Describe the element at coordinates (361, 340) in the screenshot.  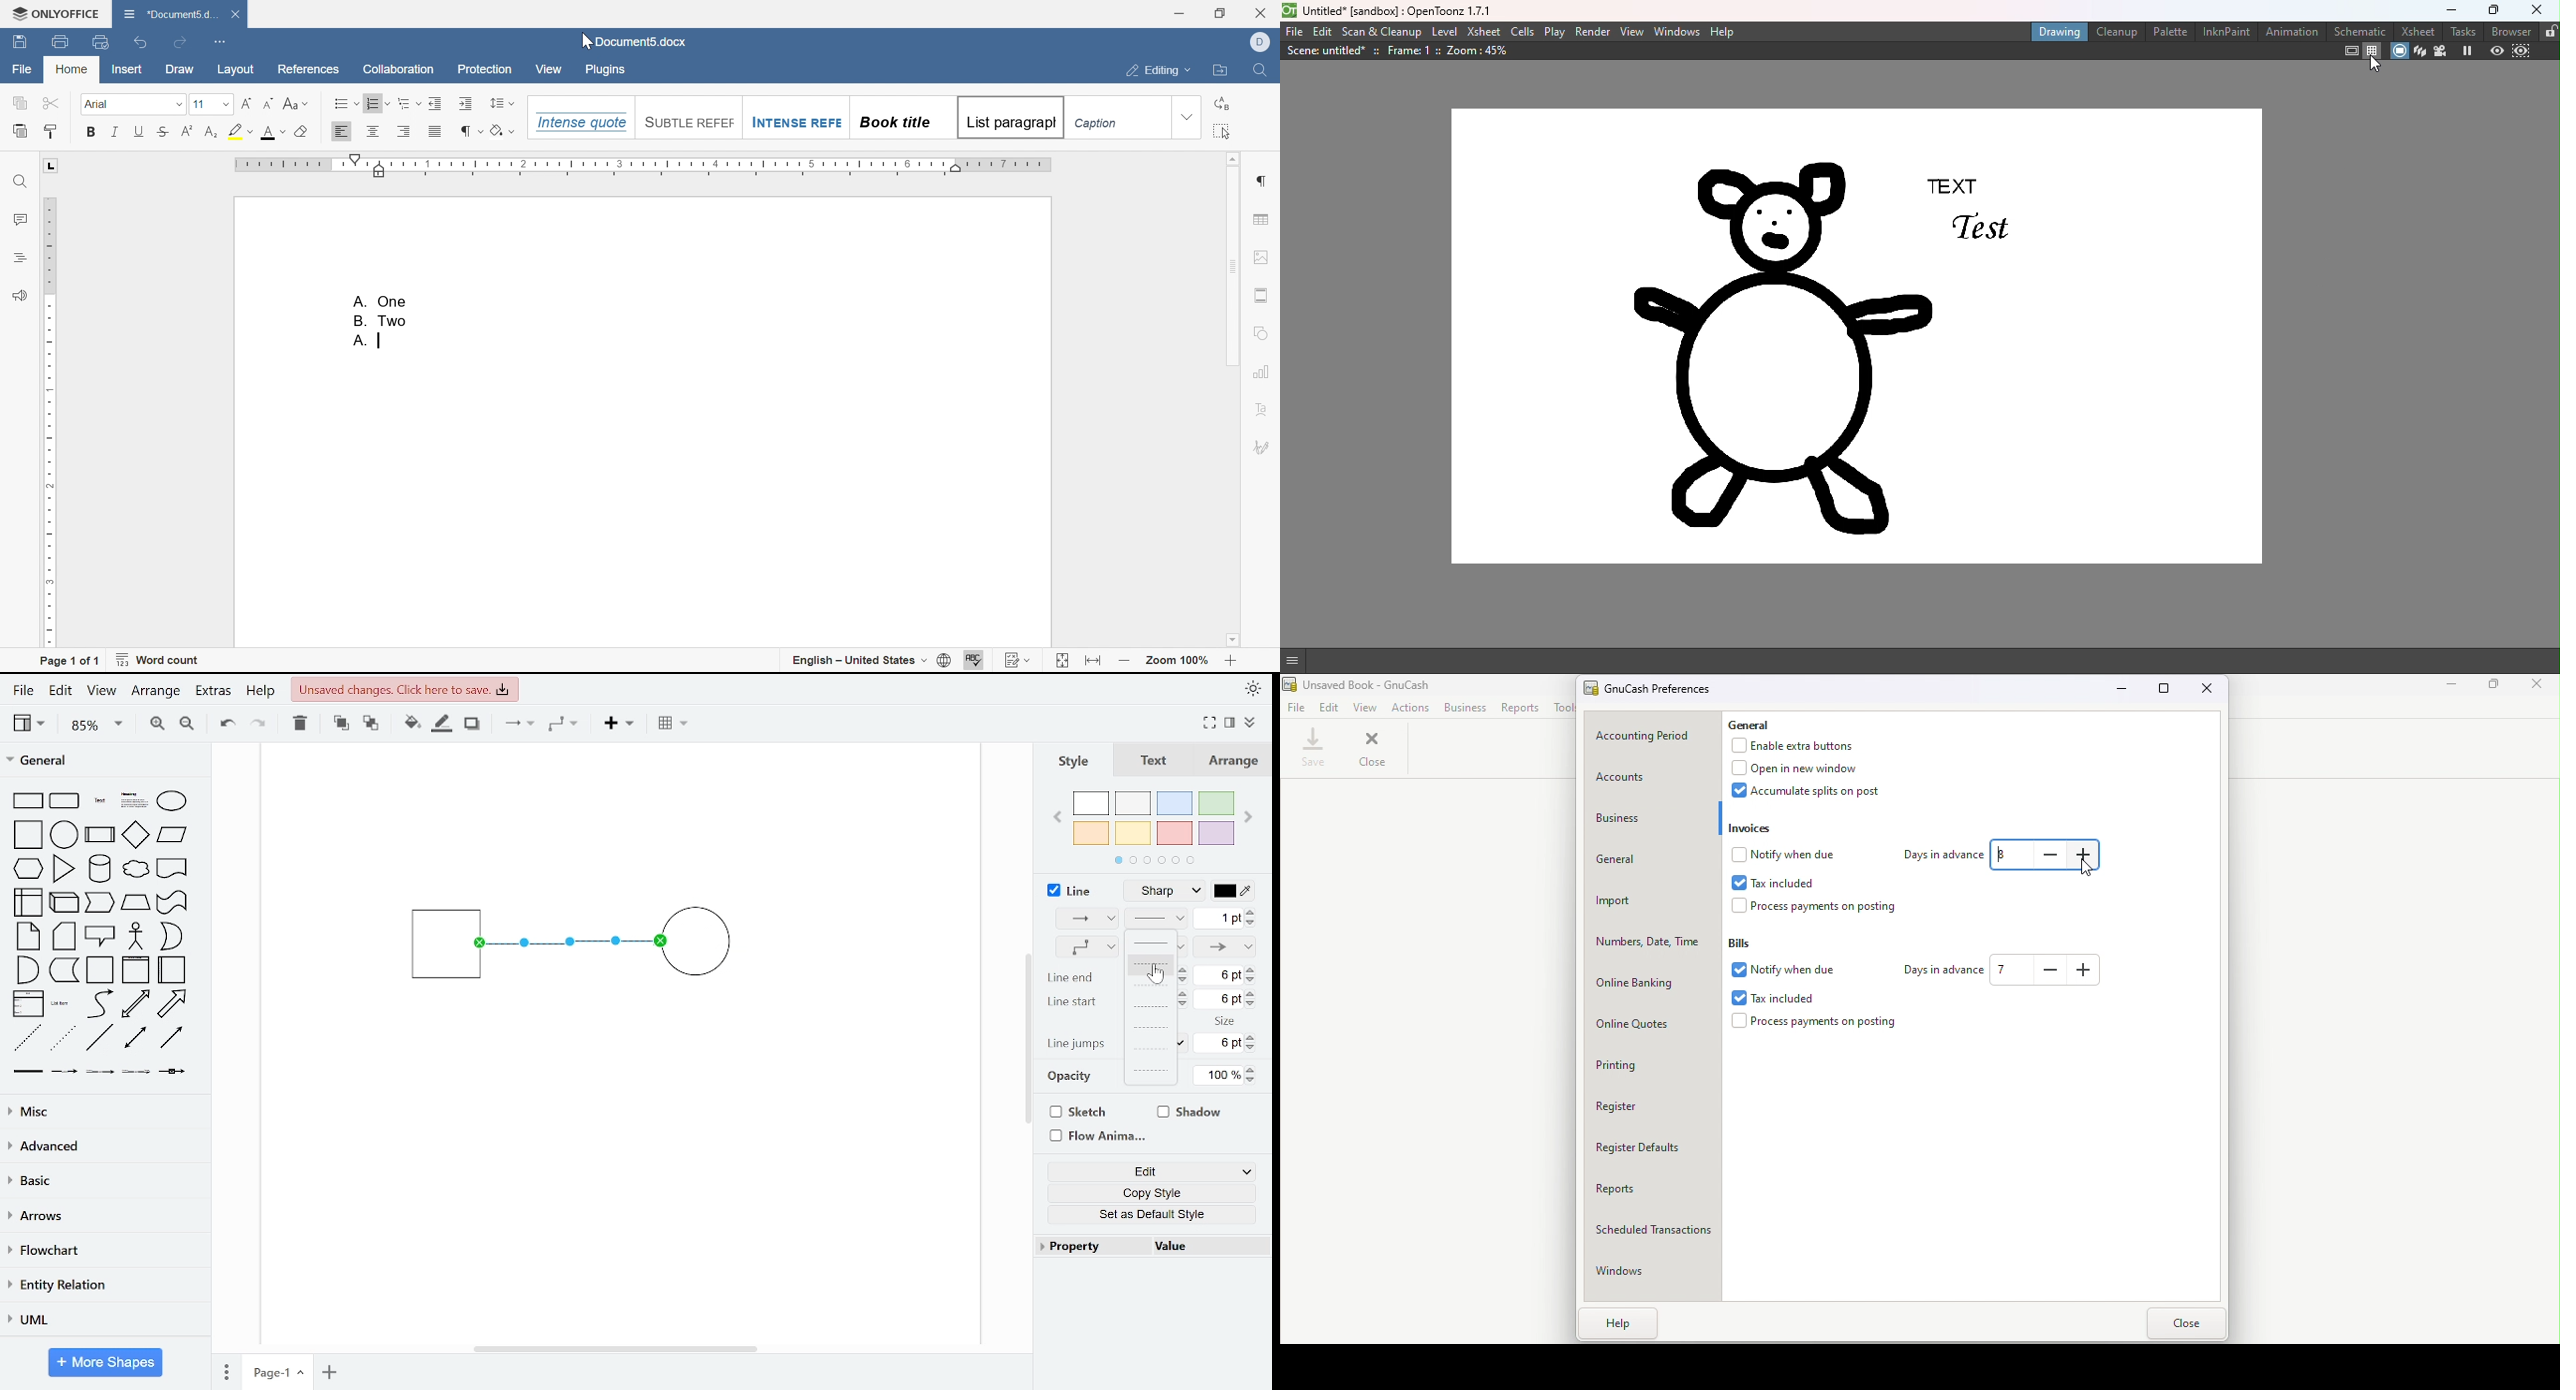
I see `A.` at that location.